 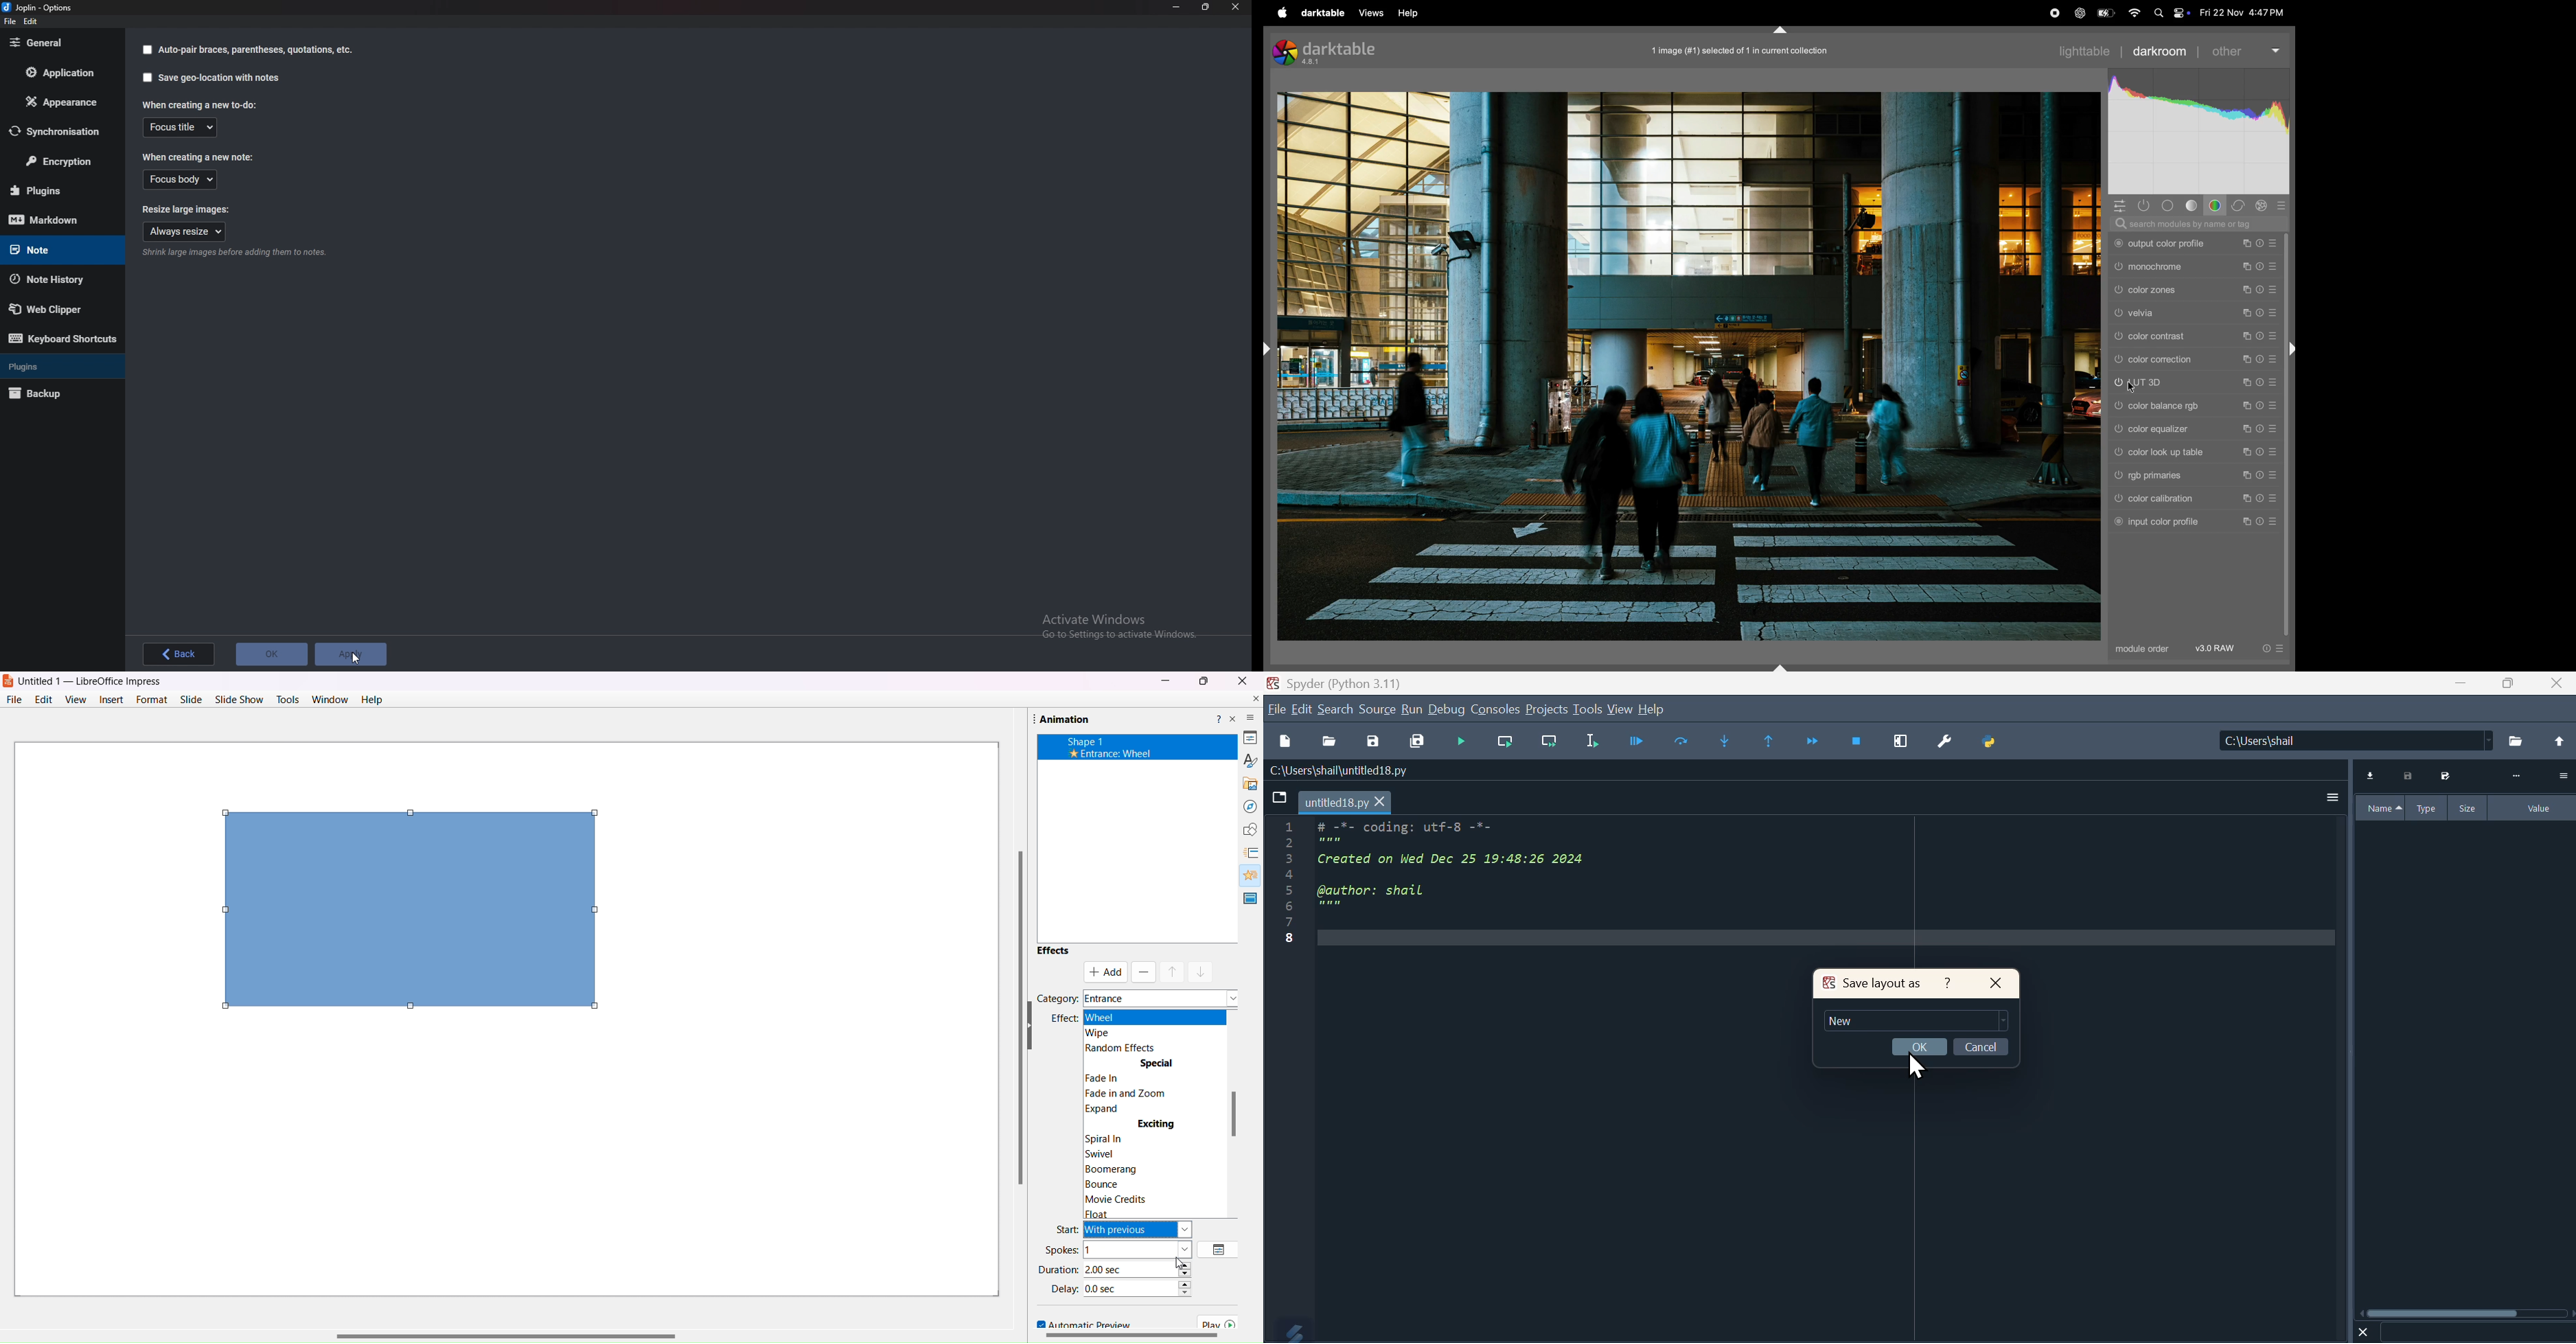 I want to click on Minimize, so click(x=1165, y=680).